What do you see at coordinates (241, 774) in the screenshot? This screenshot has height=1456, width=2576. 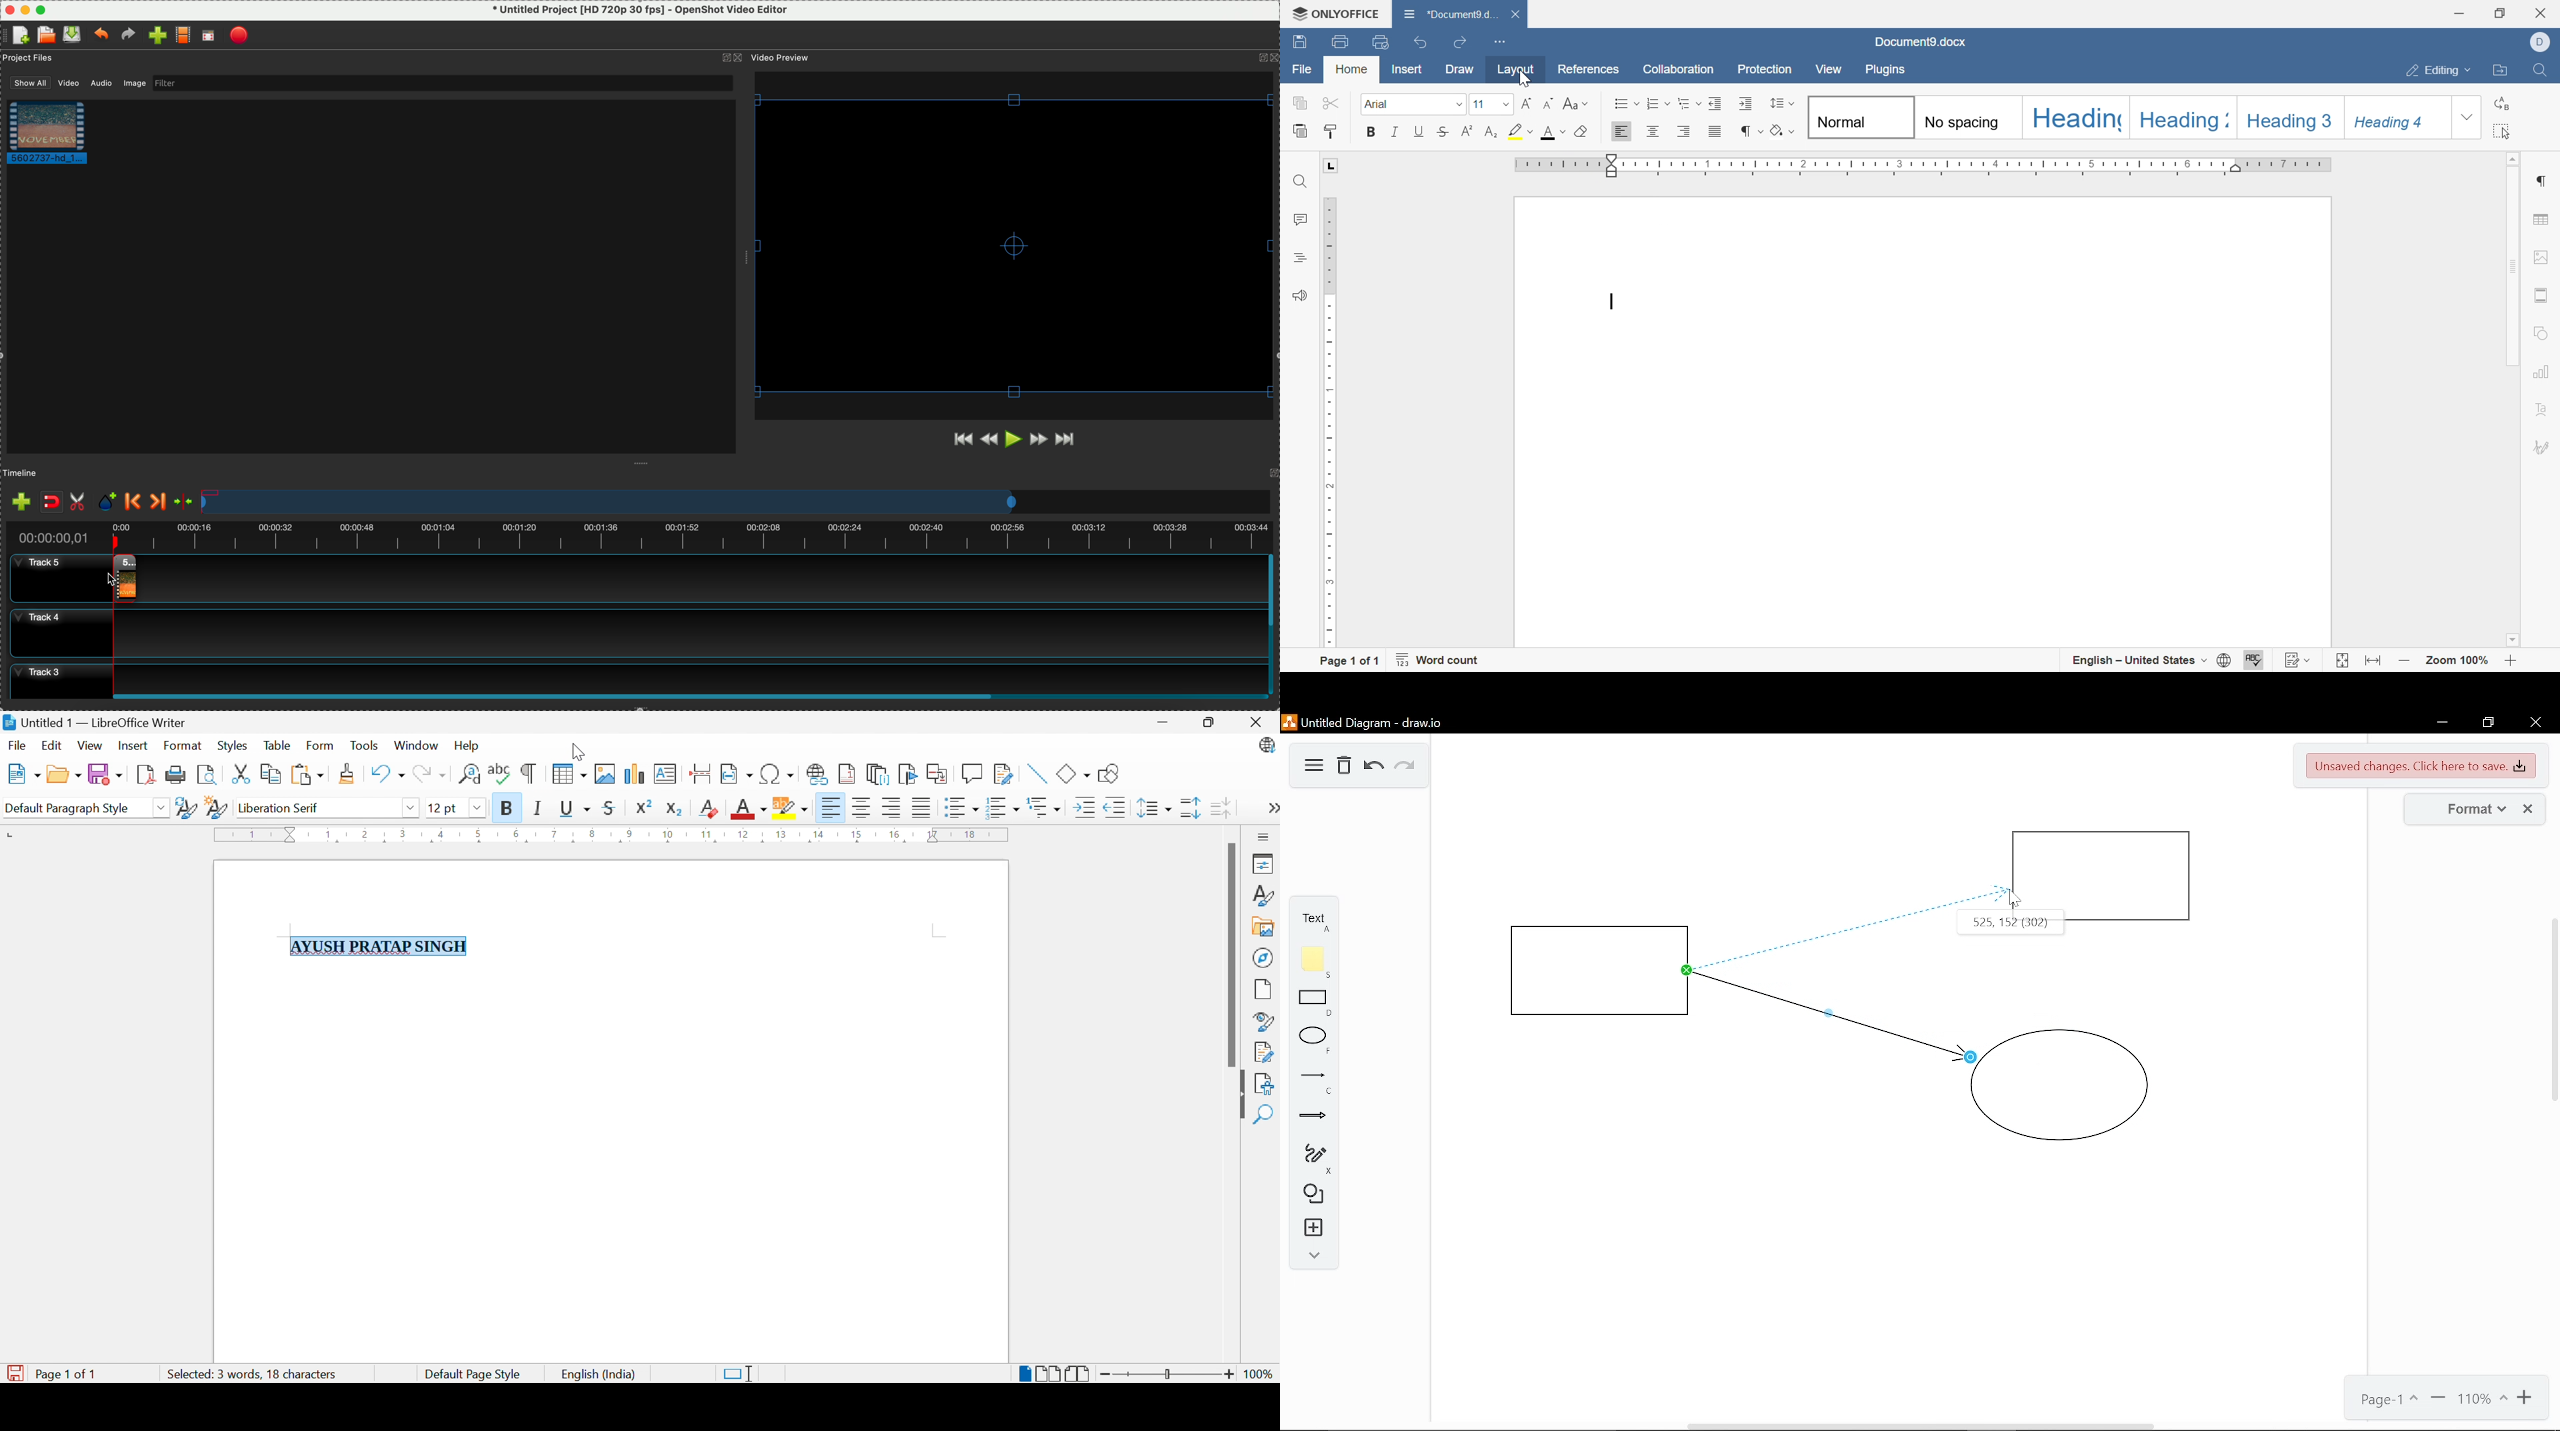 I see `Cut` at bounding box center [241, 774].